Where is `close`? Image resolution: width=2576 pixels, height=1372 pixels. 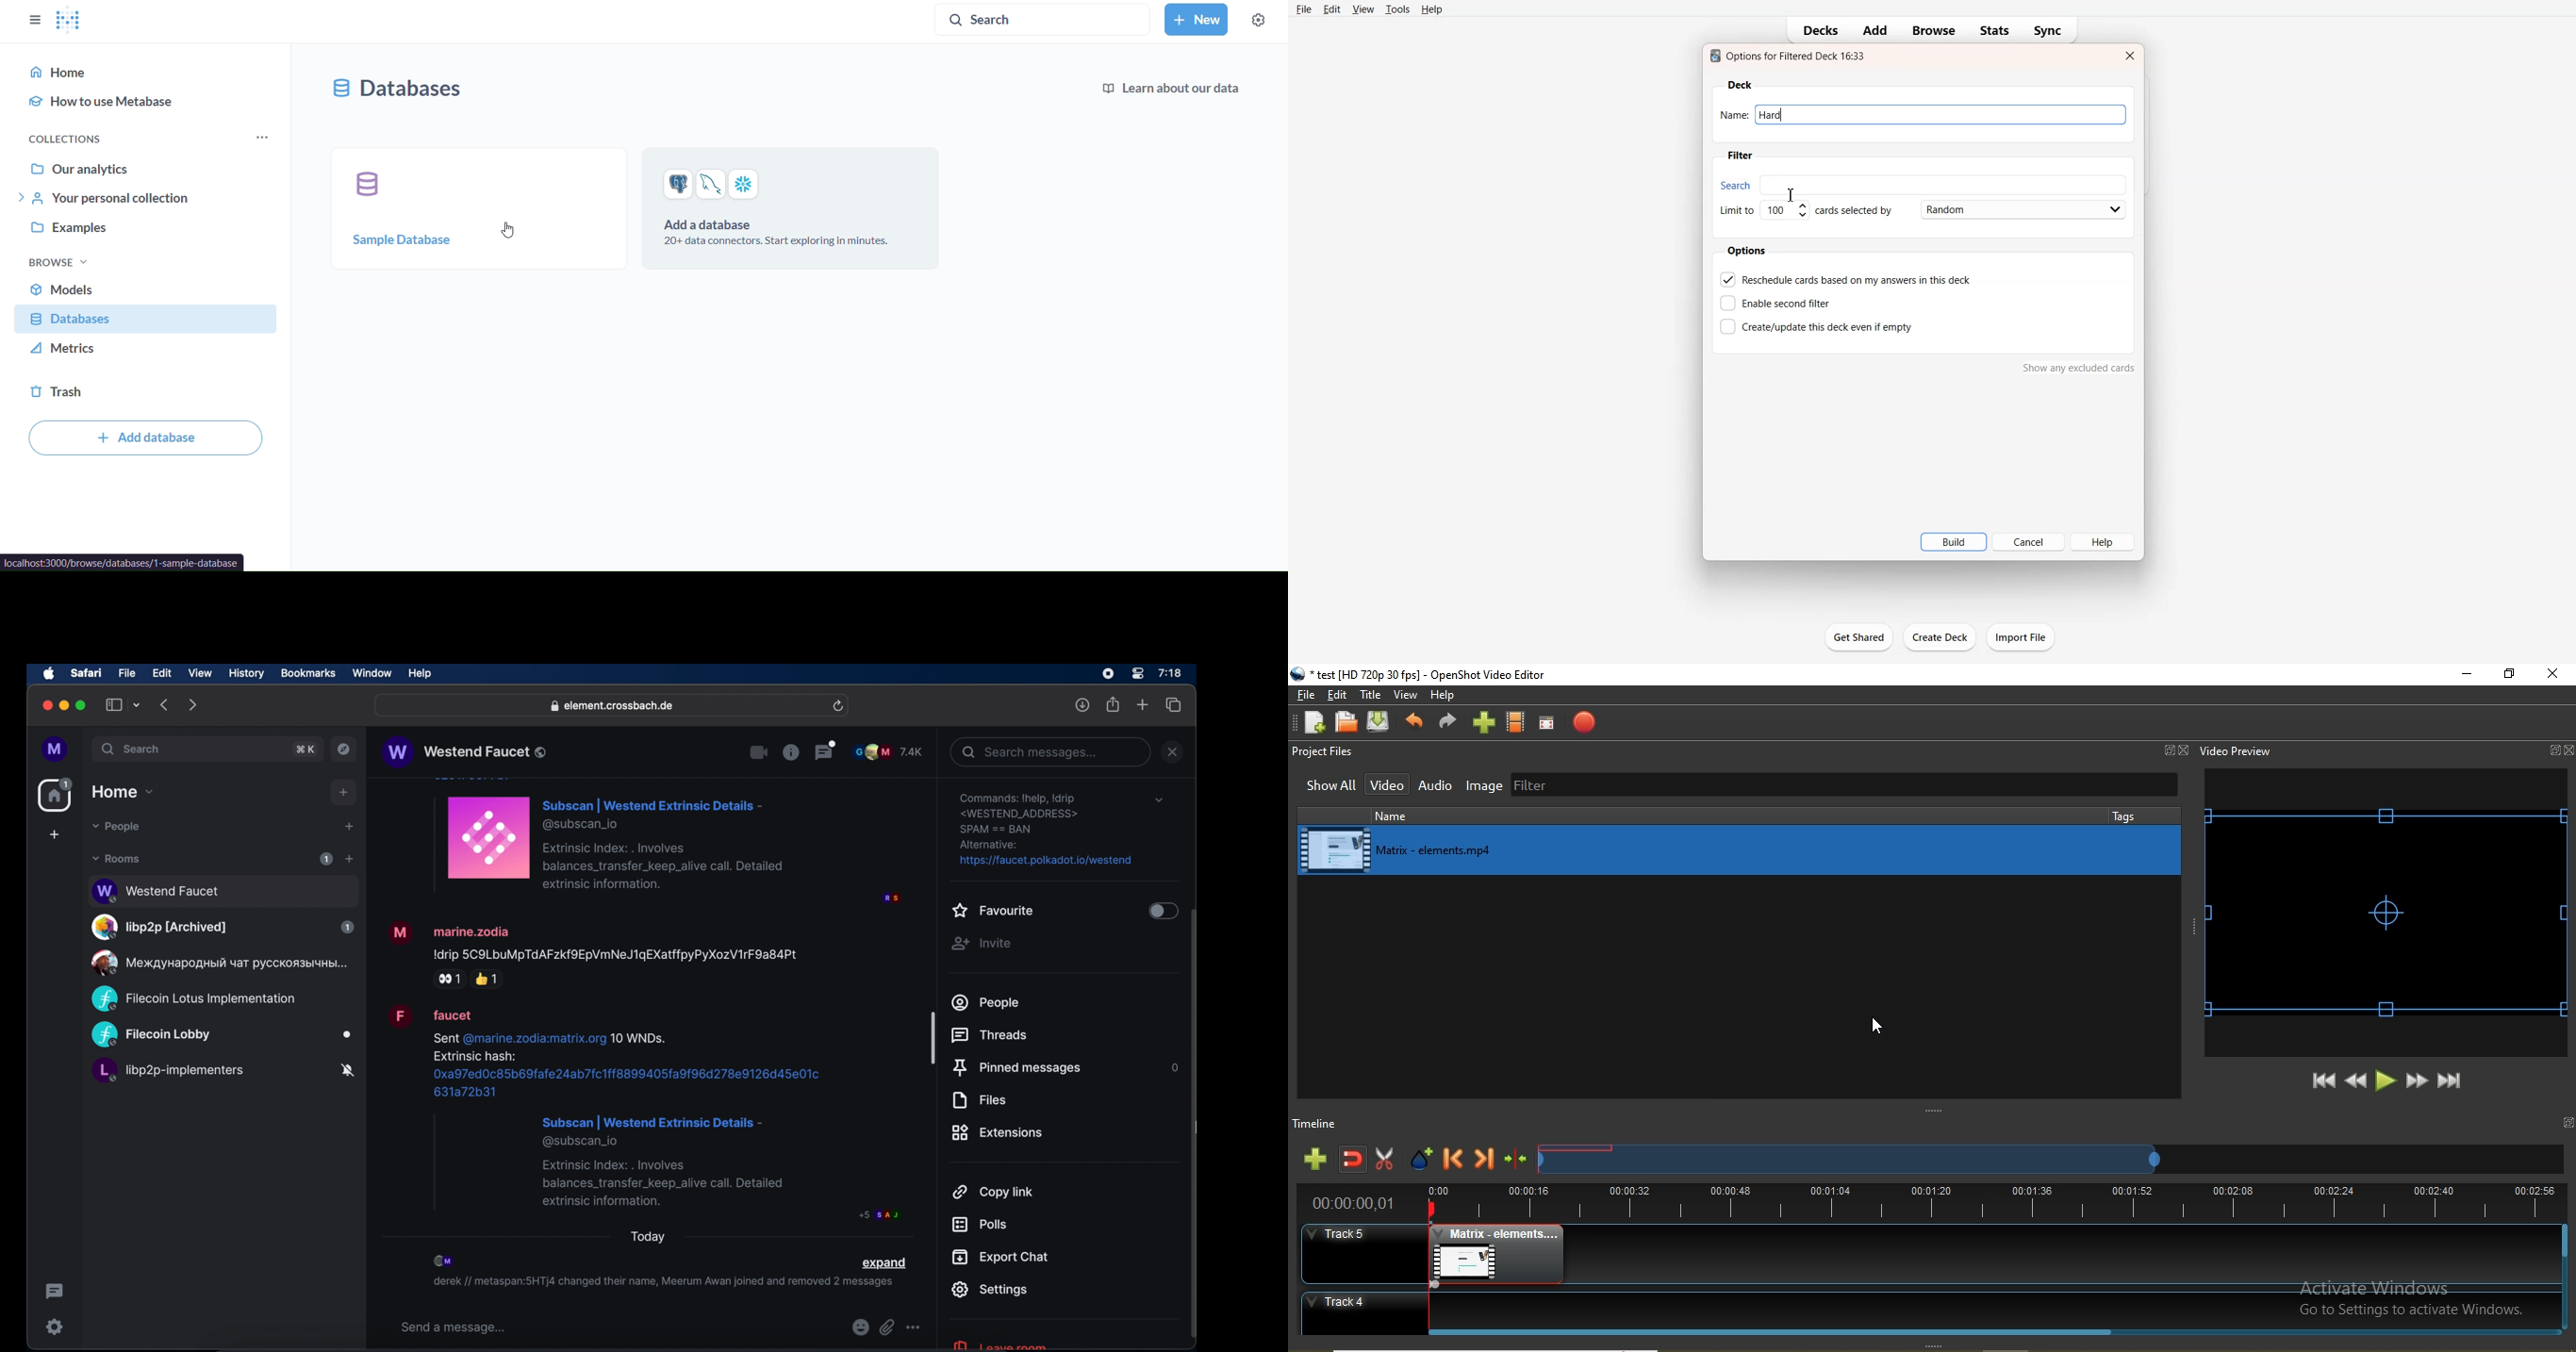
close is located at coordinates (46, 706).